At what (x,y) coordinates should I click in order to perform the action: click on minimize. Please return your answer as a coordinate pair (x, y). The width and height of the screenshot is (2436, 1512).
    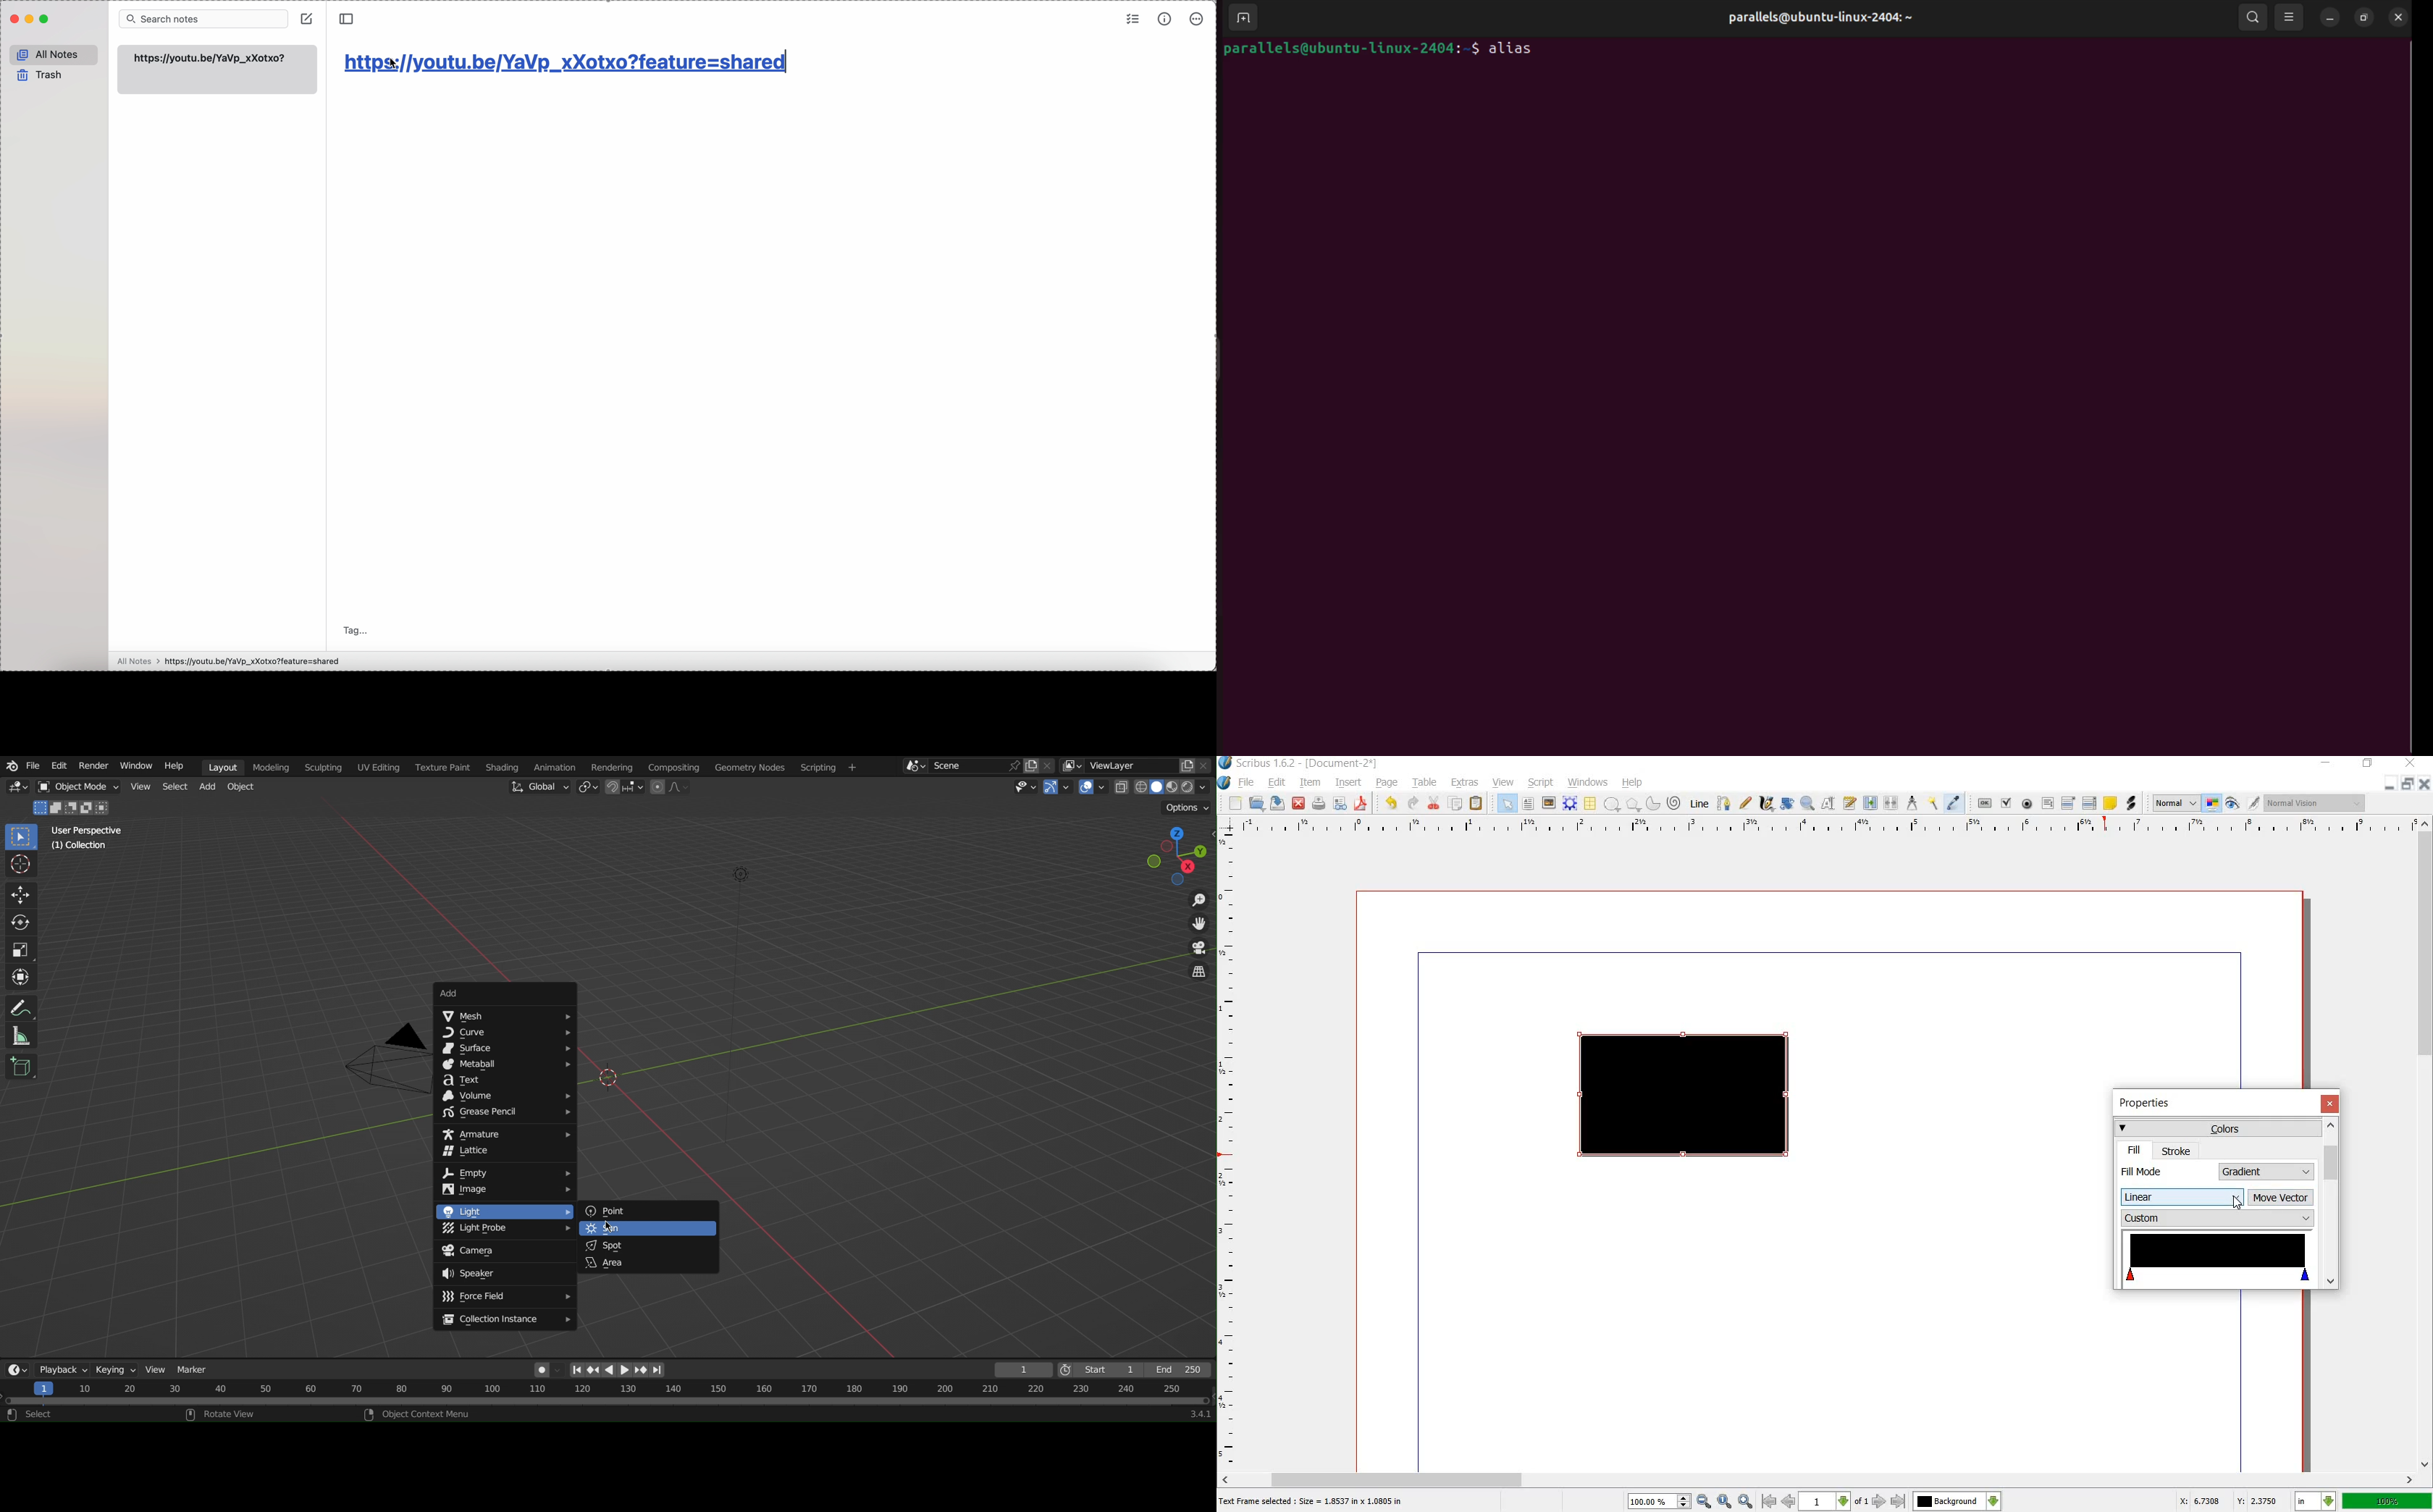
    Looking at the image, I should click on (2390, 785).